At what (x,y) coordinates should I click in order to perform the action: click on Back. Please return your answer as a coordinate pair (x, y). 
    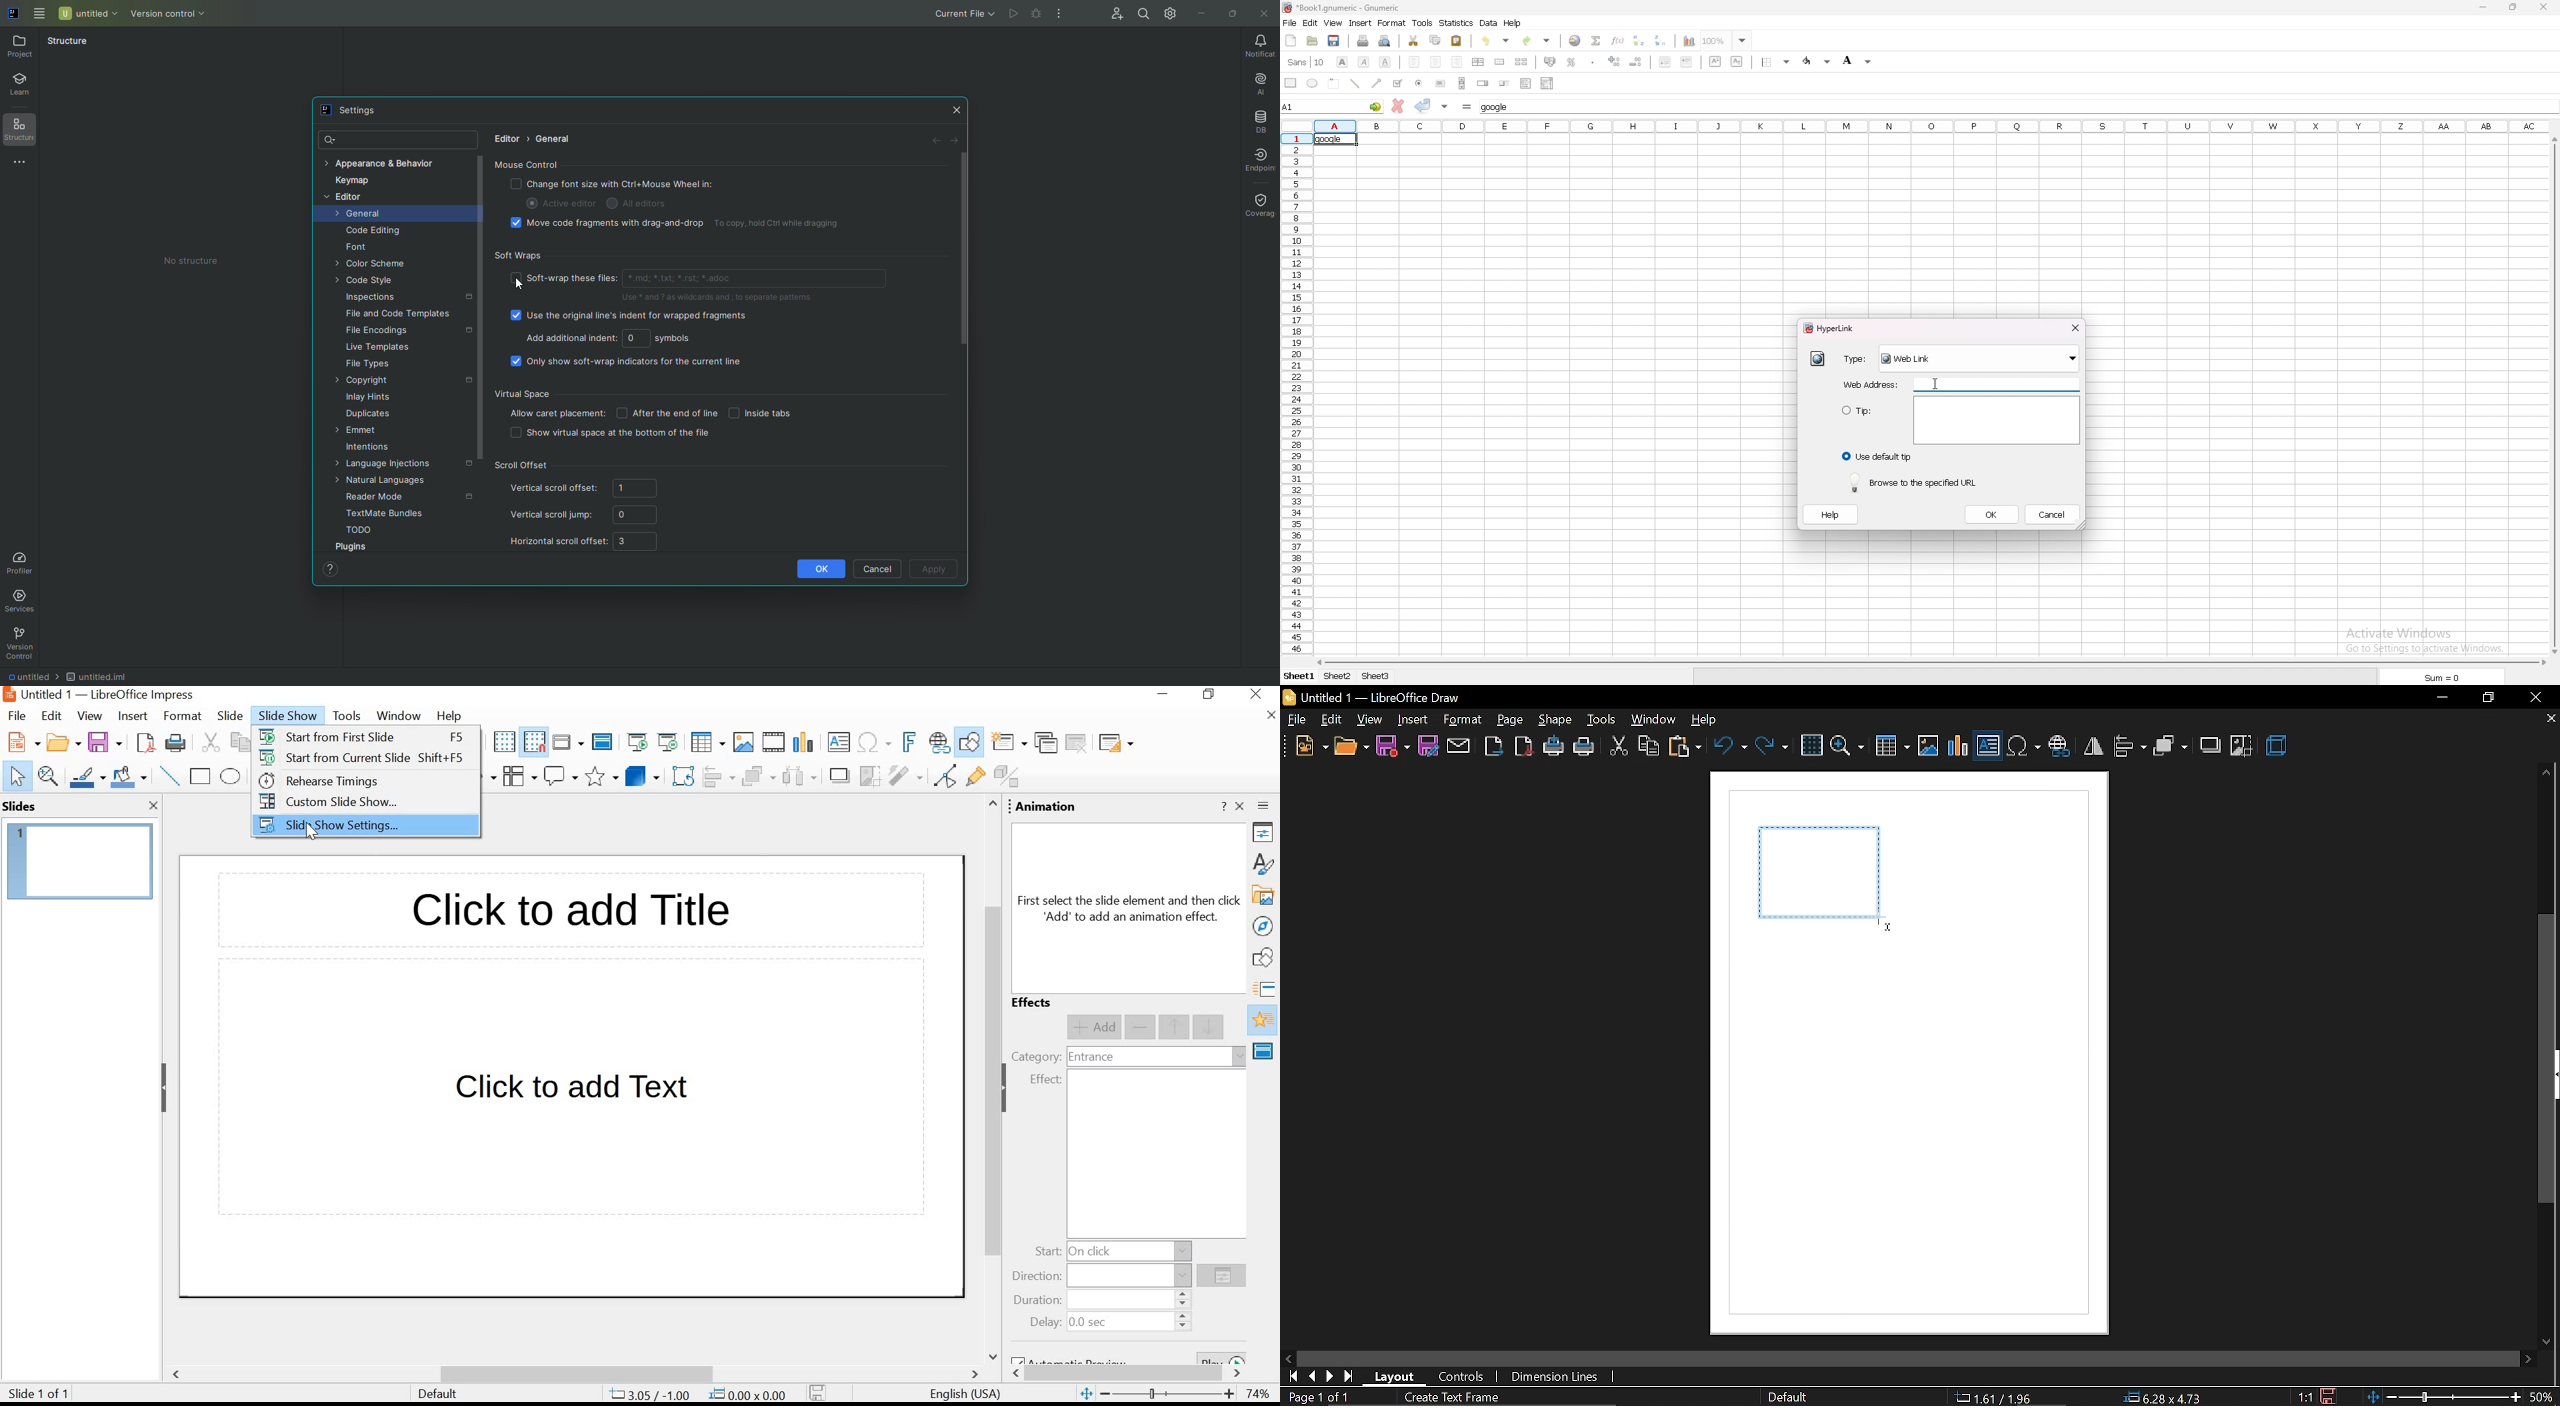
    Looking at the image, I should click on (931, 140).